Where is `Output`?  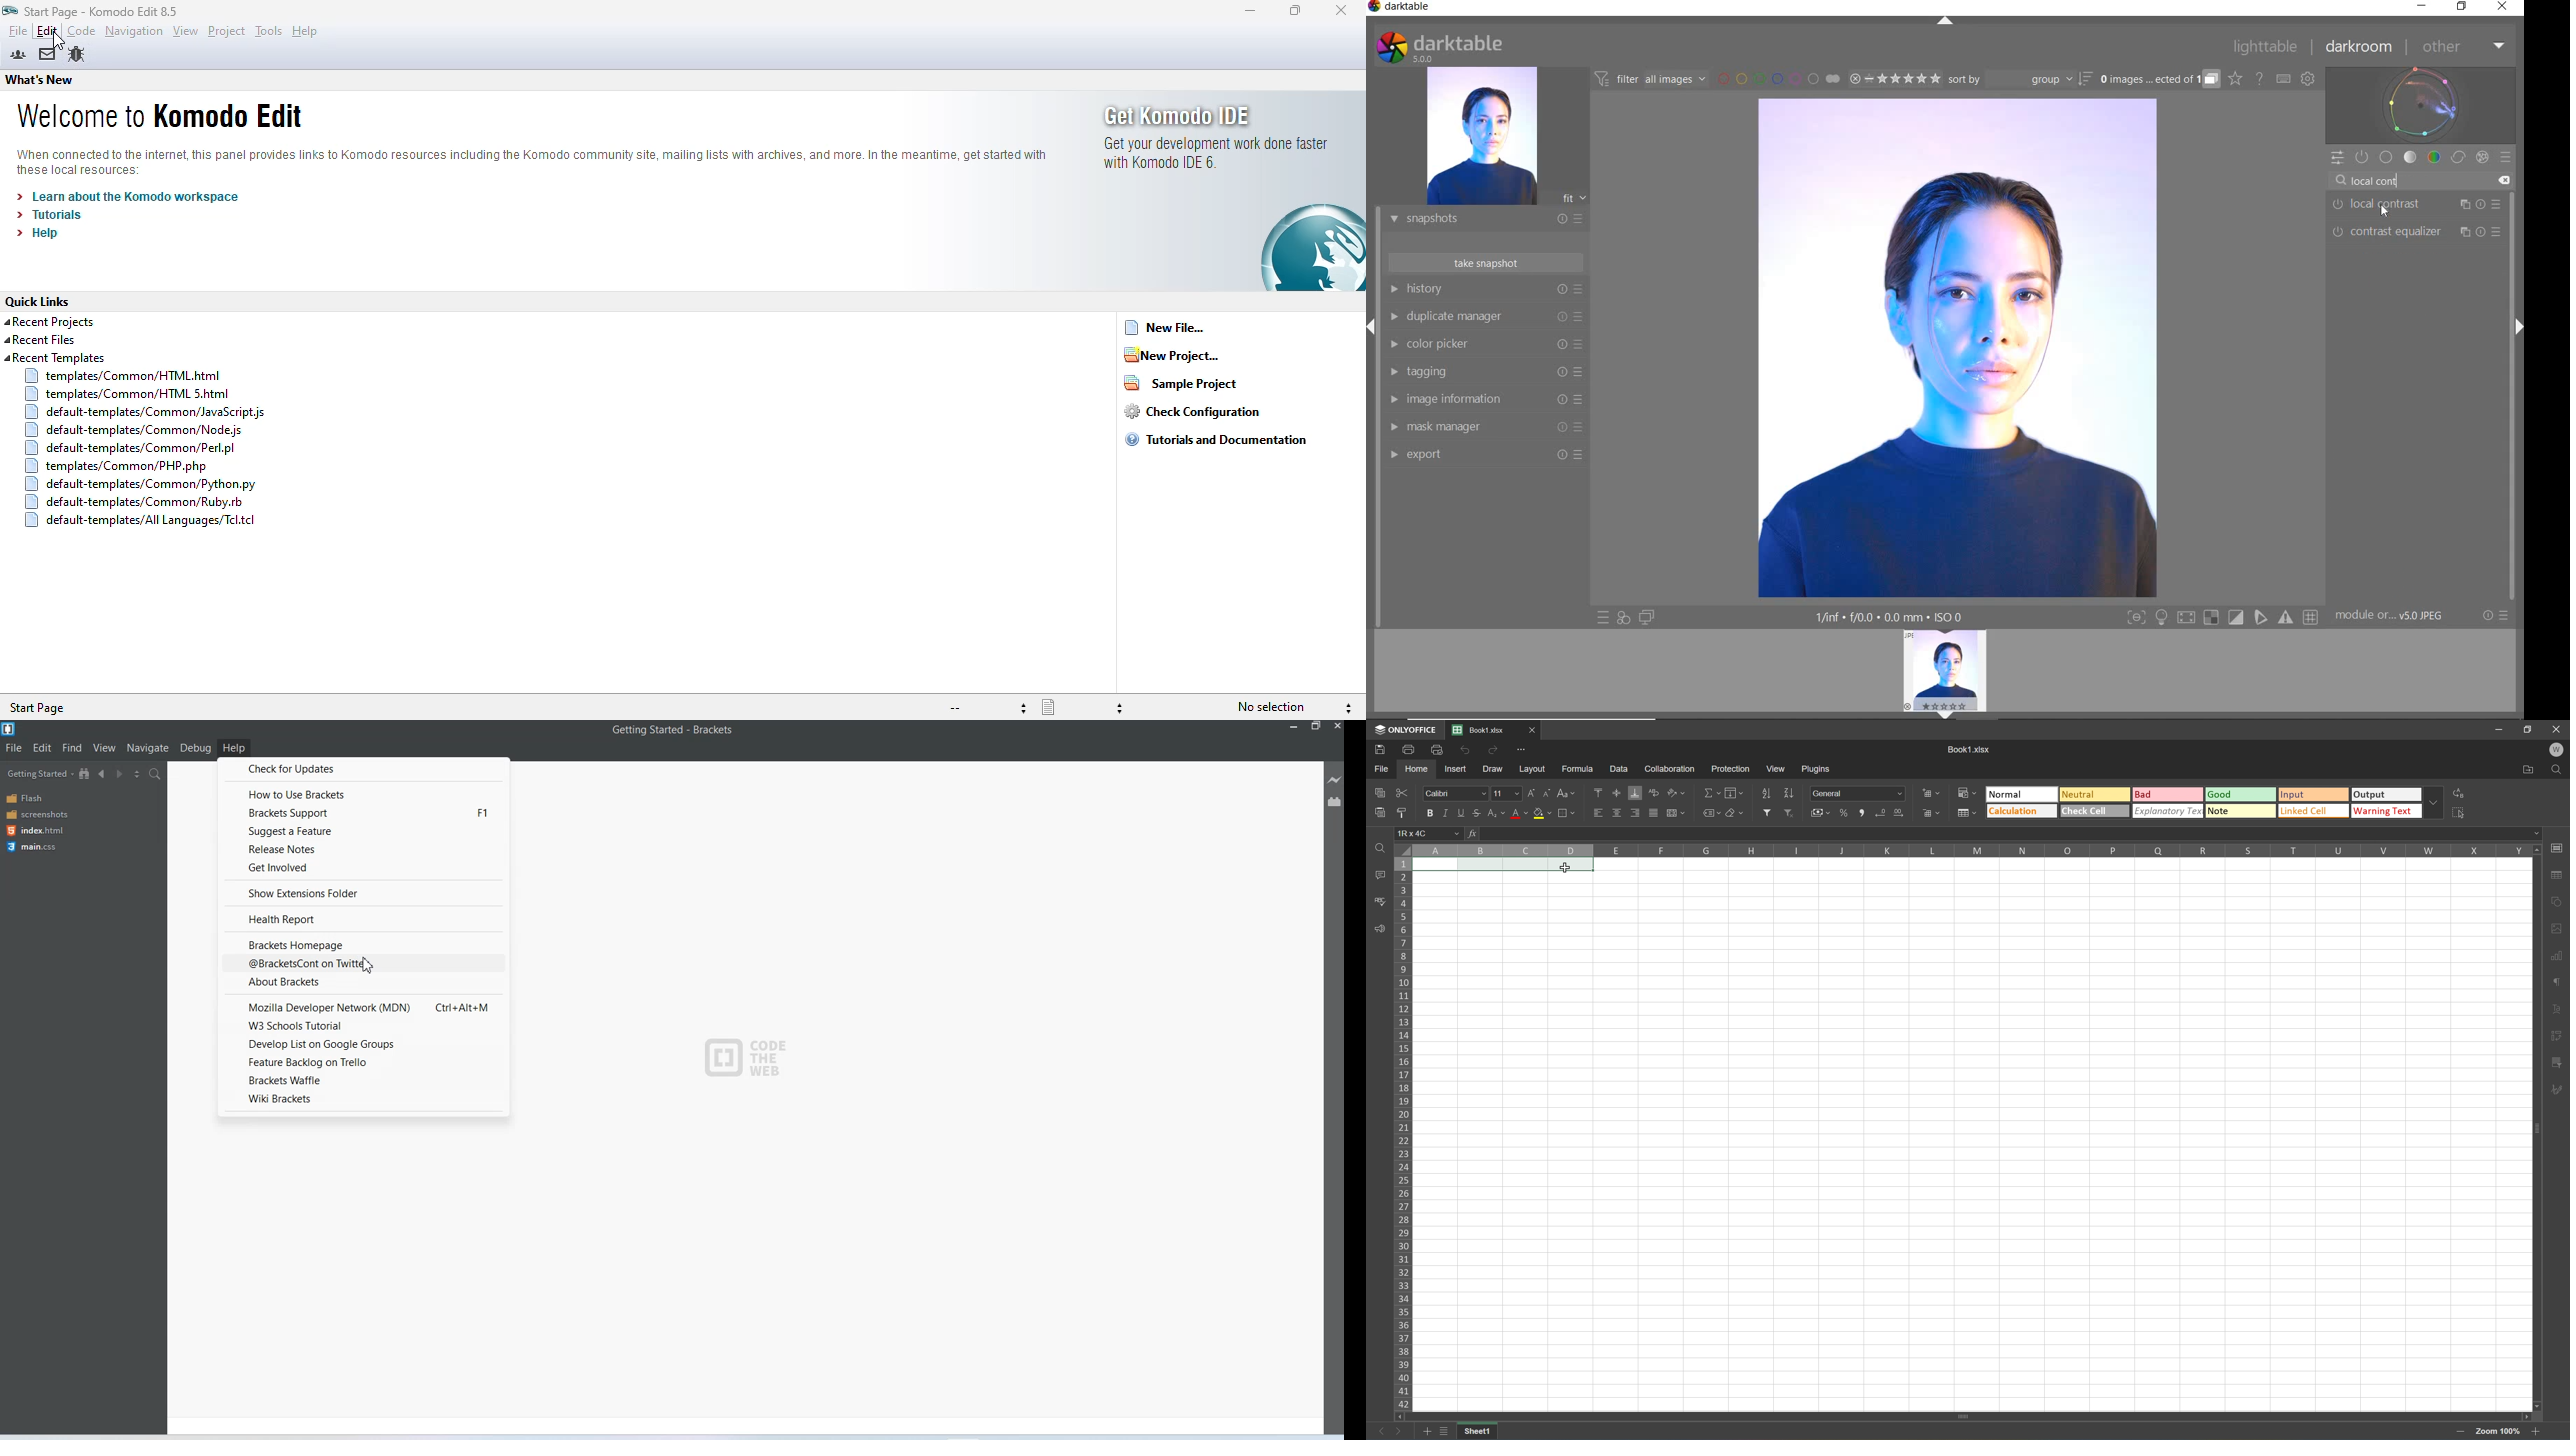
Output is located at coordinates (2390, 795).